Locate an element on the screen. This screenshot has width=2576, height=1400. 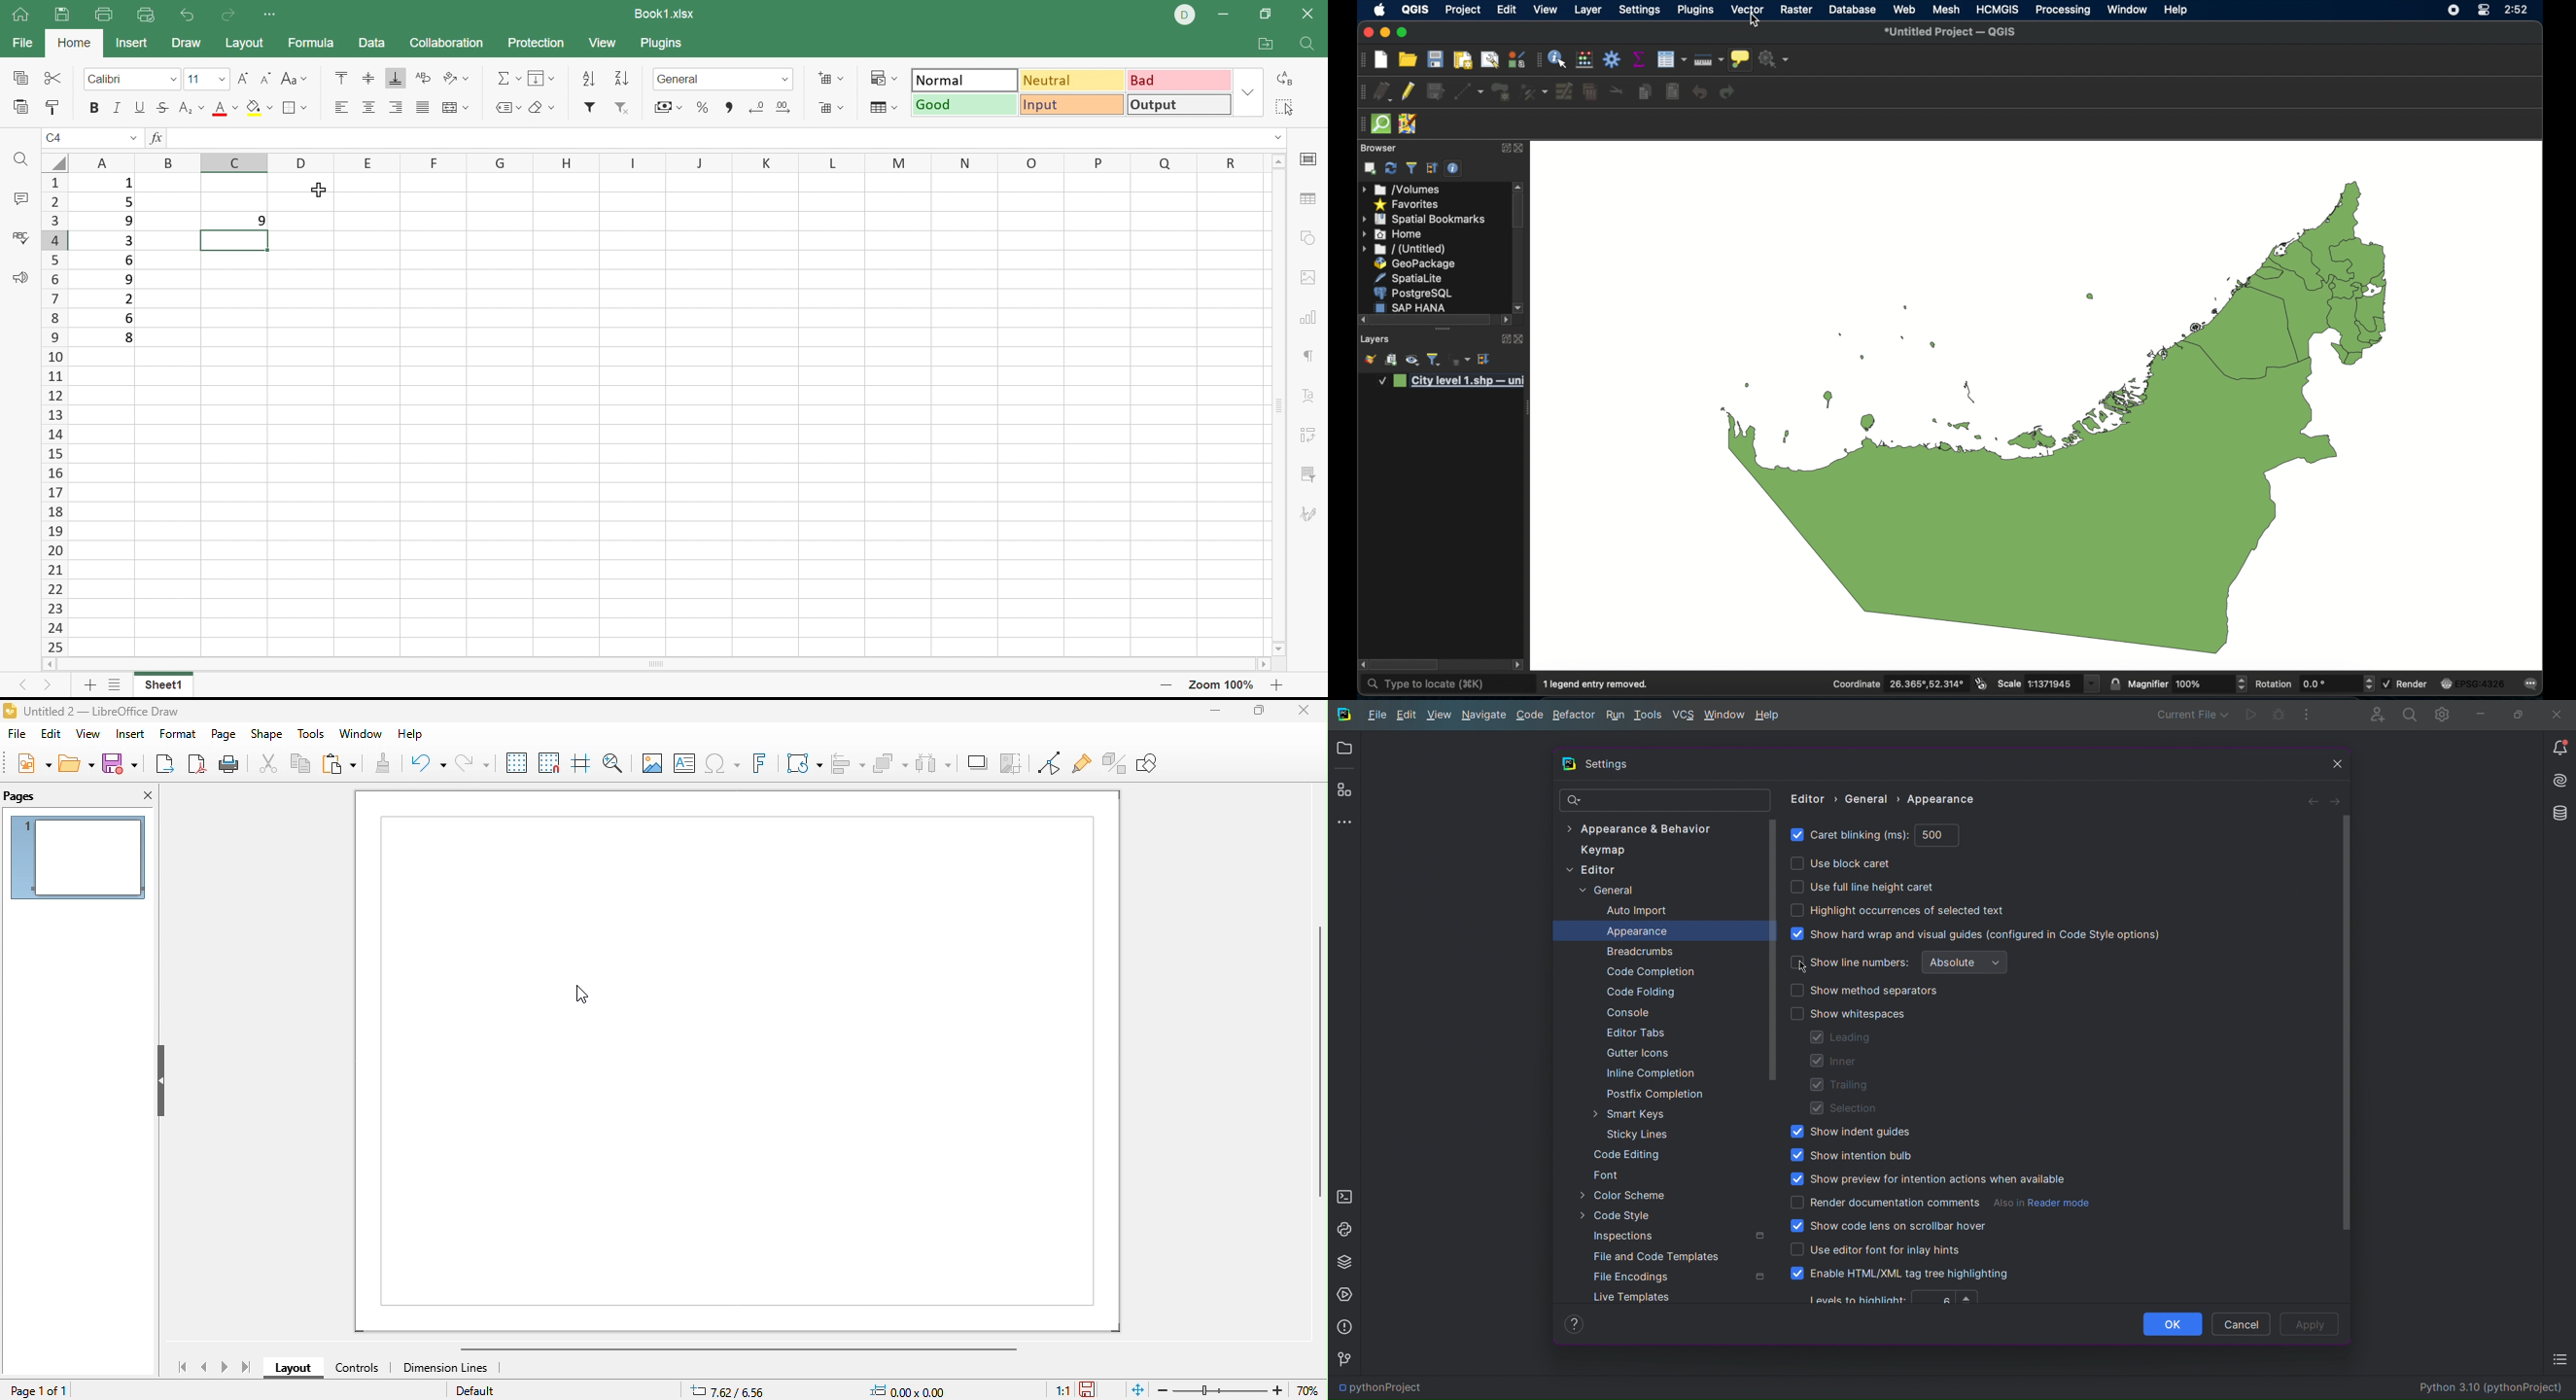
raster is located at coordinates (1796, 10).